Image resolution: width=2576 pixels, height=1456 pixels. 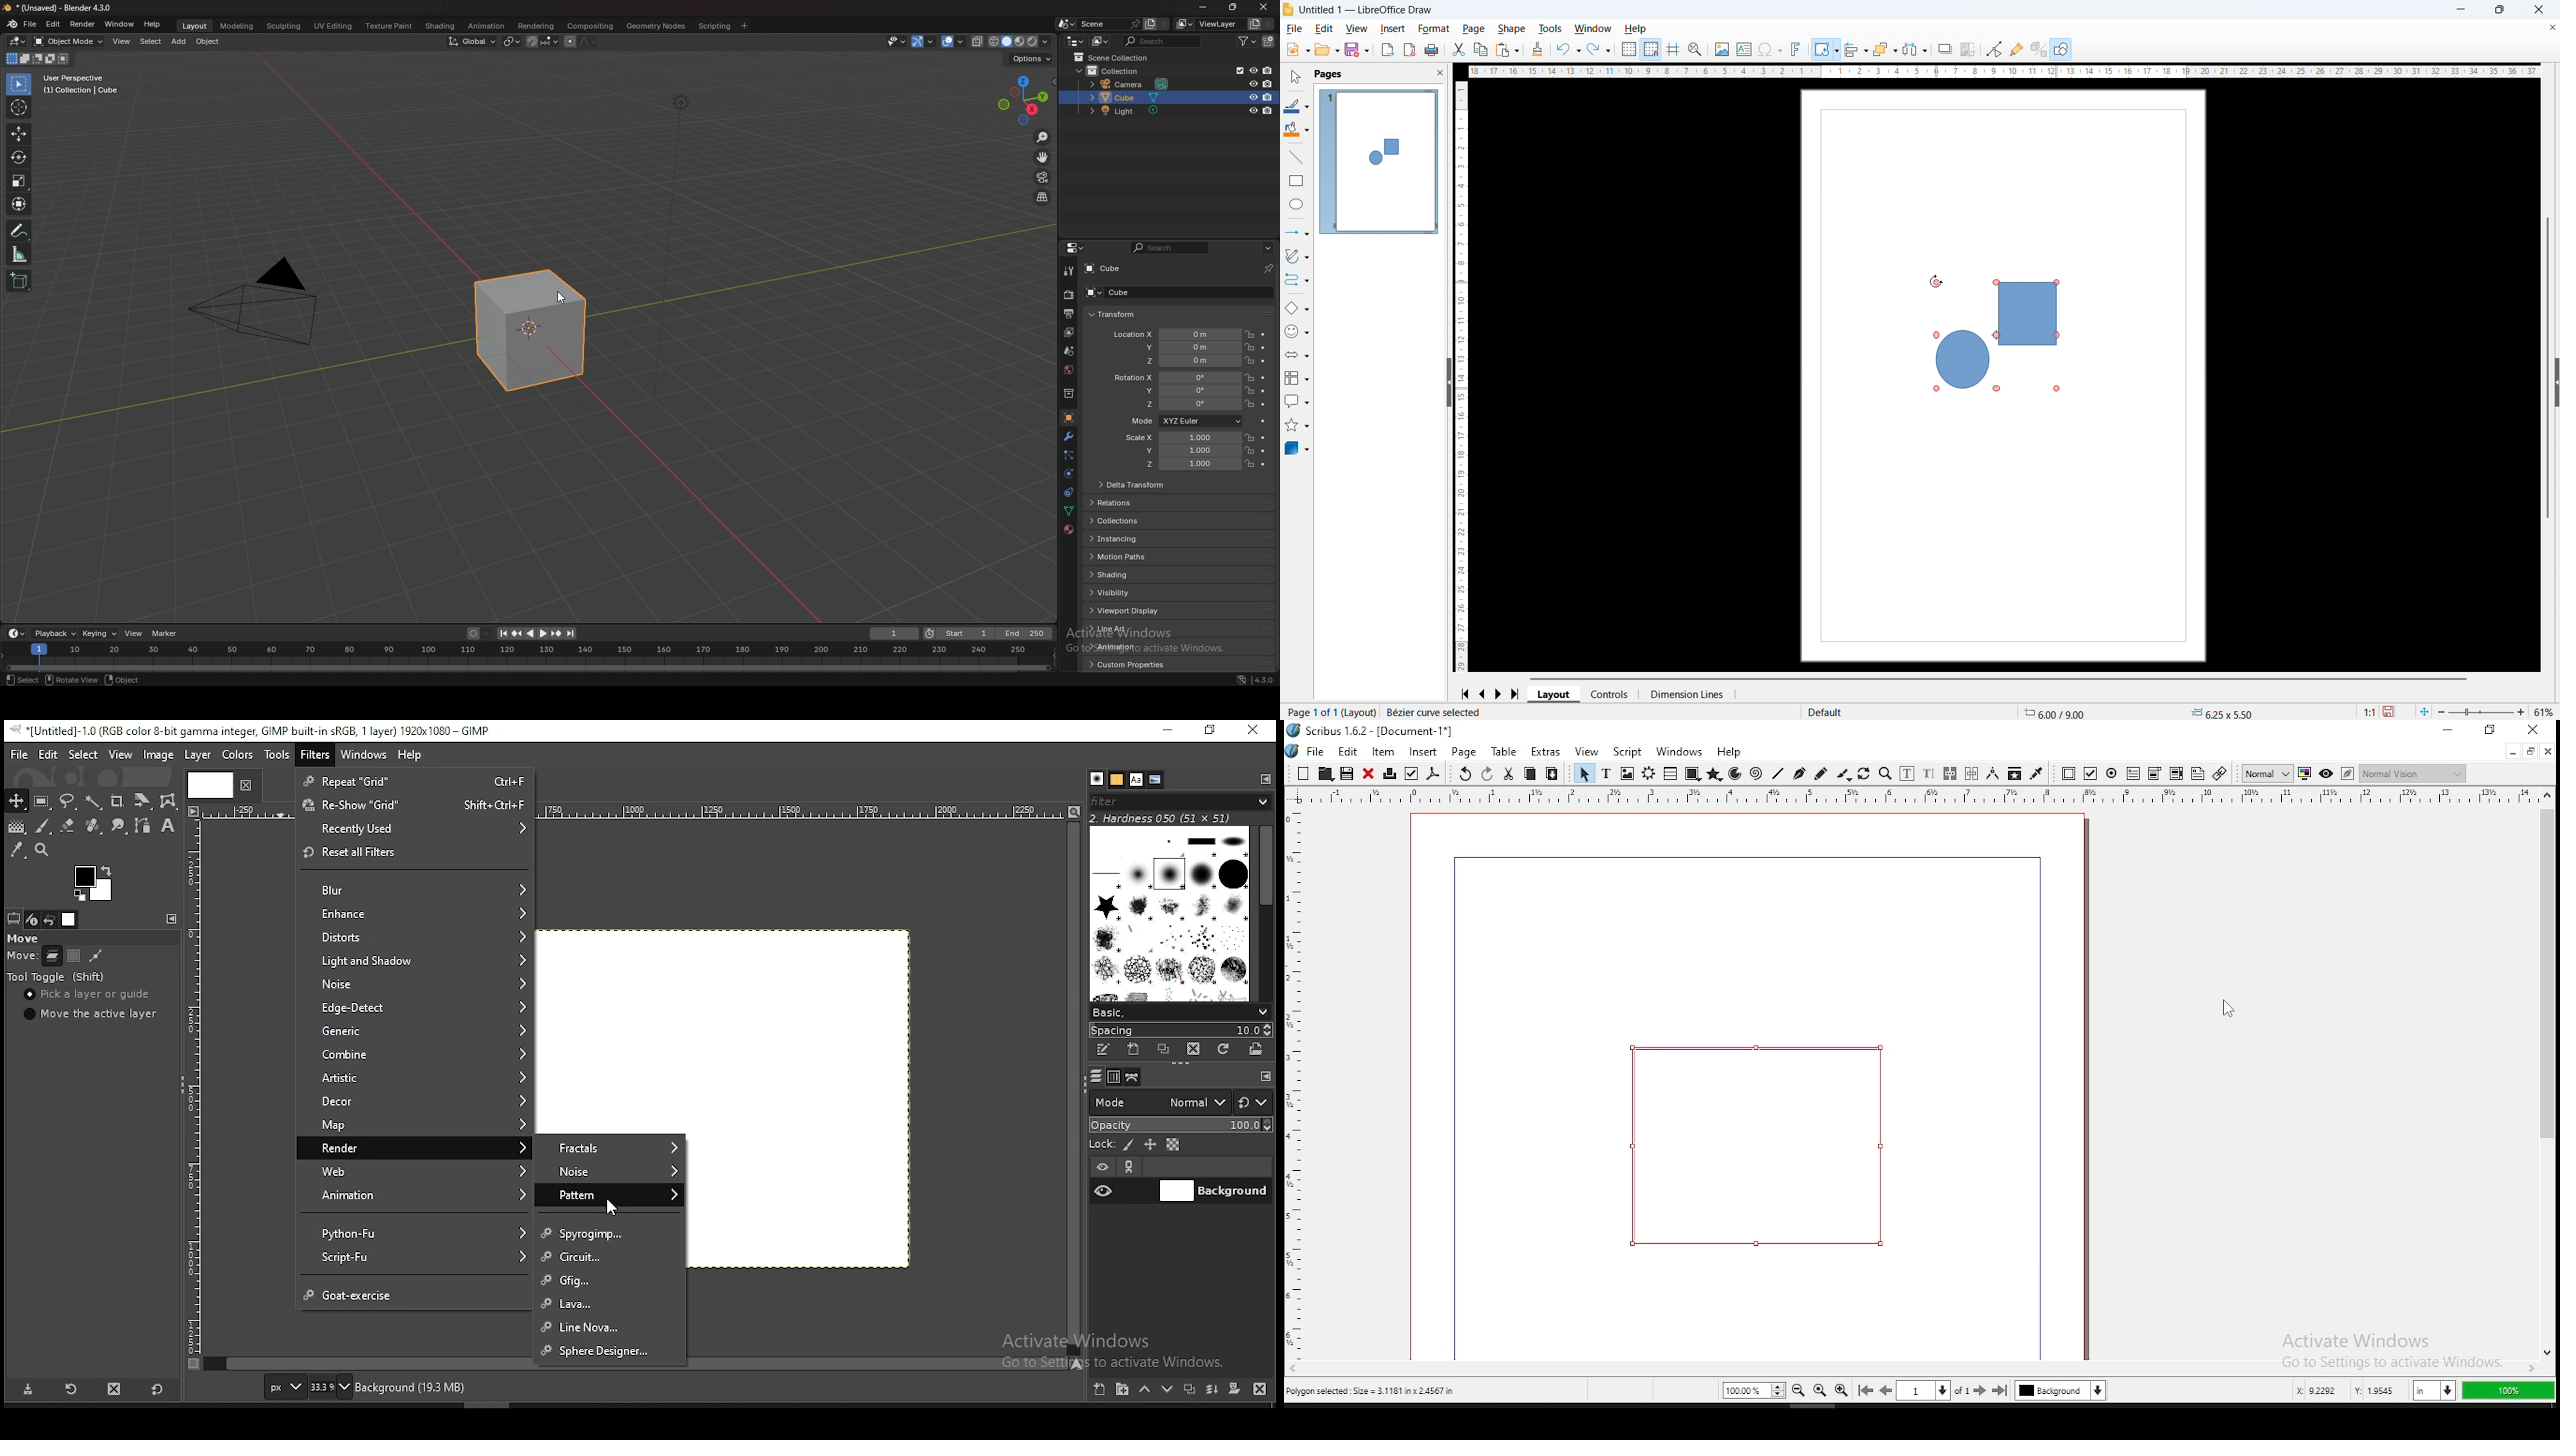 What do you see at coordinates (1715, 775) in the screenshot?
I see `polygon` at bounding box center [1715, 775].